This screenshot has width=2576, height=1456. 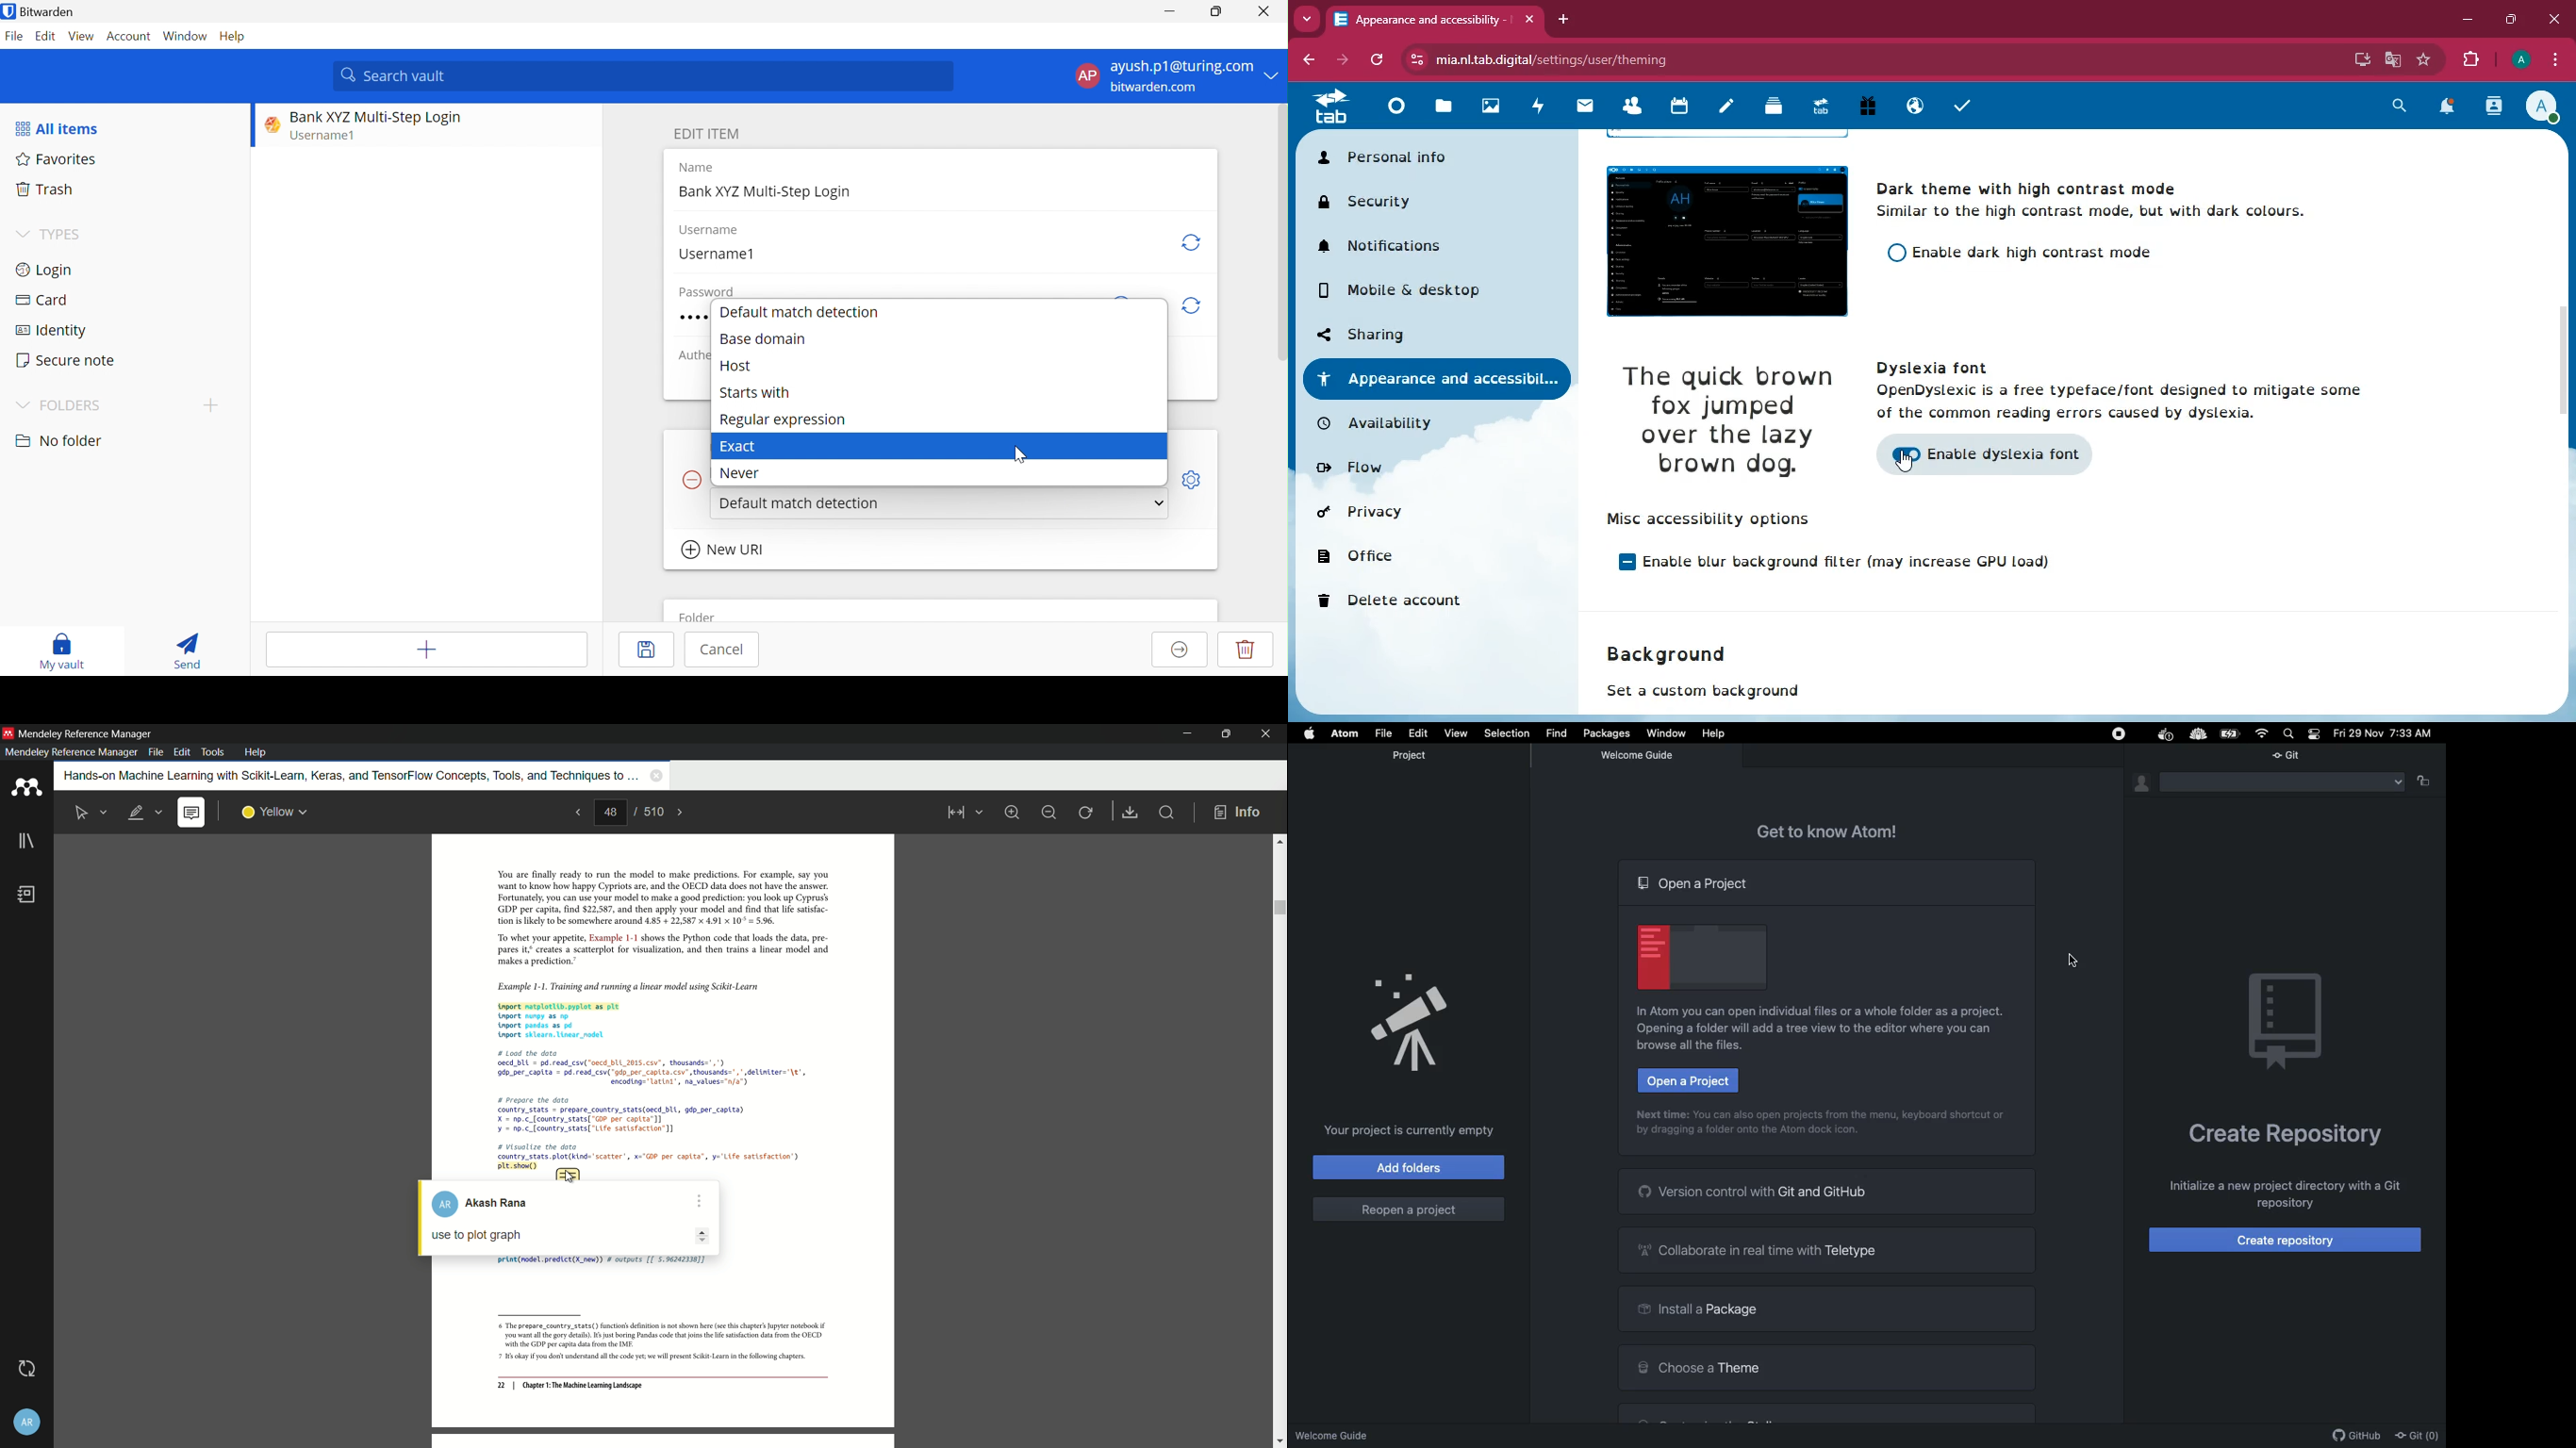 What do you see at coordinates (1246, 650) in the screenshot?
I see `Delete` at bounding box center [1246, 650].